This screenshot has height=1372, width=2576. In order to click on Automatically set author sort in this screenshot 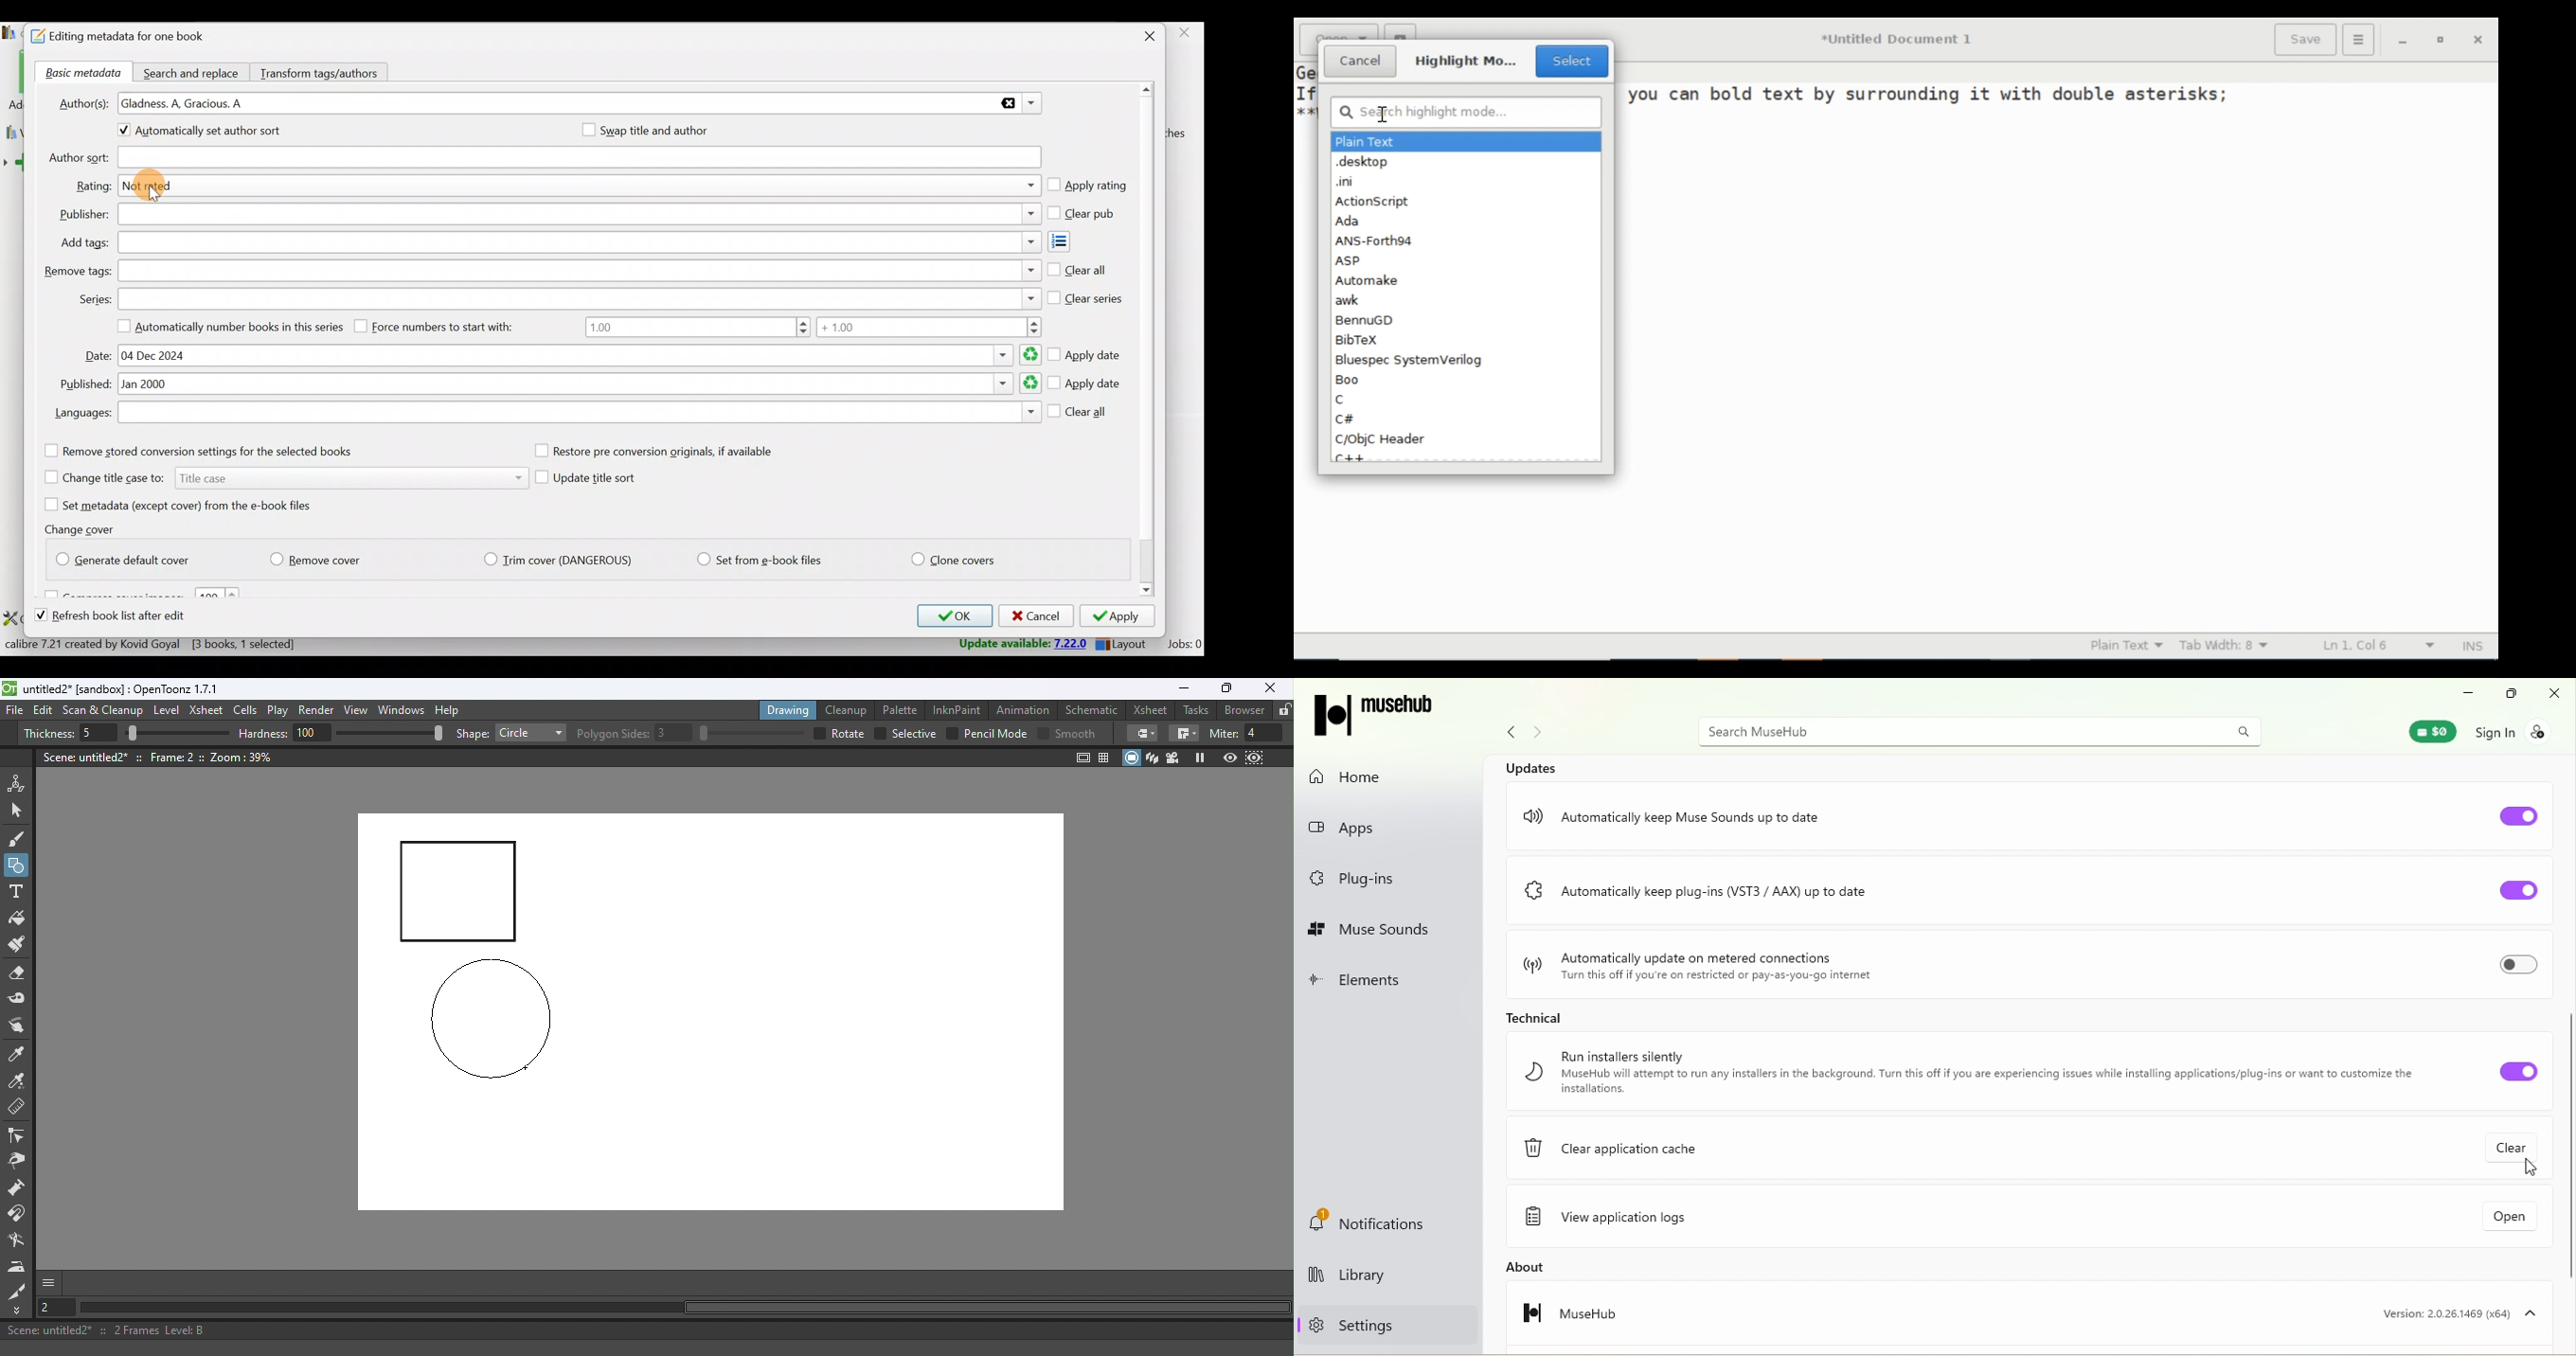, I will do `click(209, 132)`.